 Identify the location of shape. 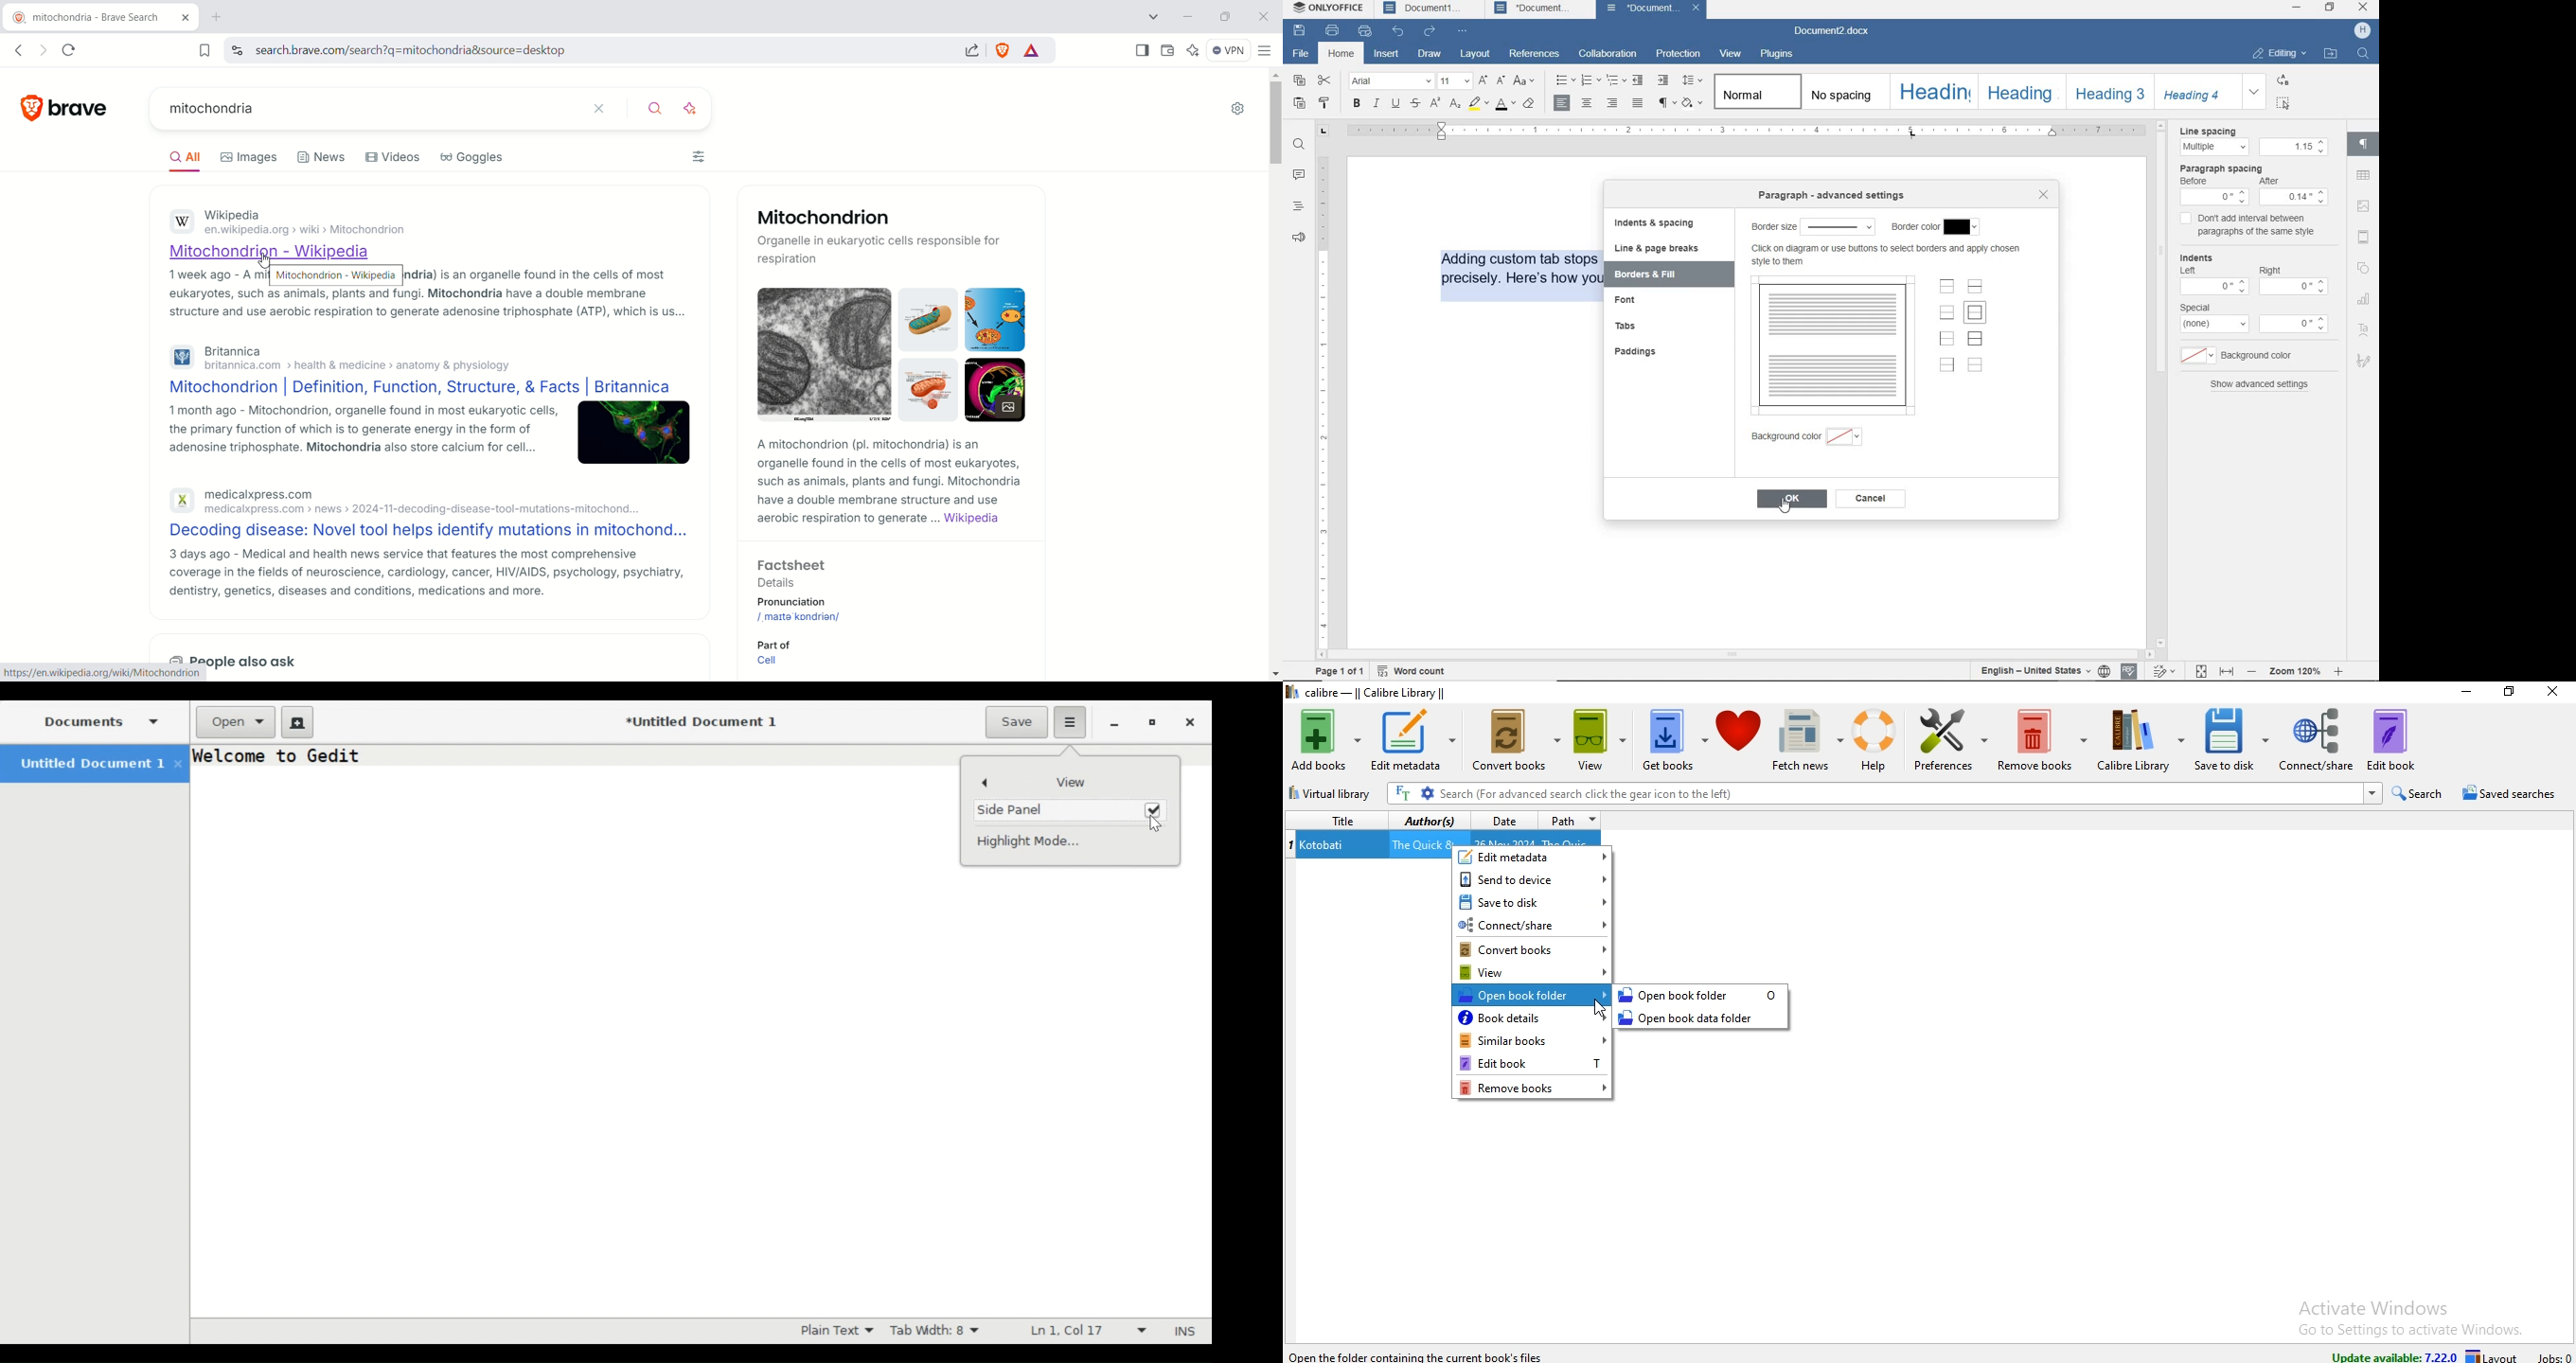
(2367, 267).